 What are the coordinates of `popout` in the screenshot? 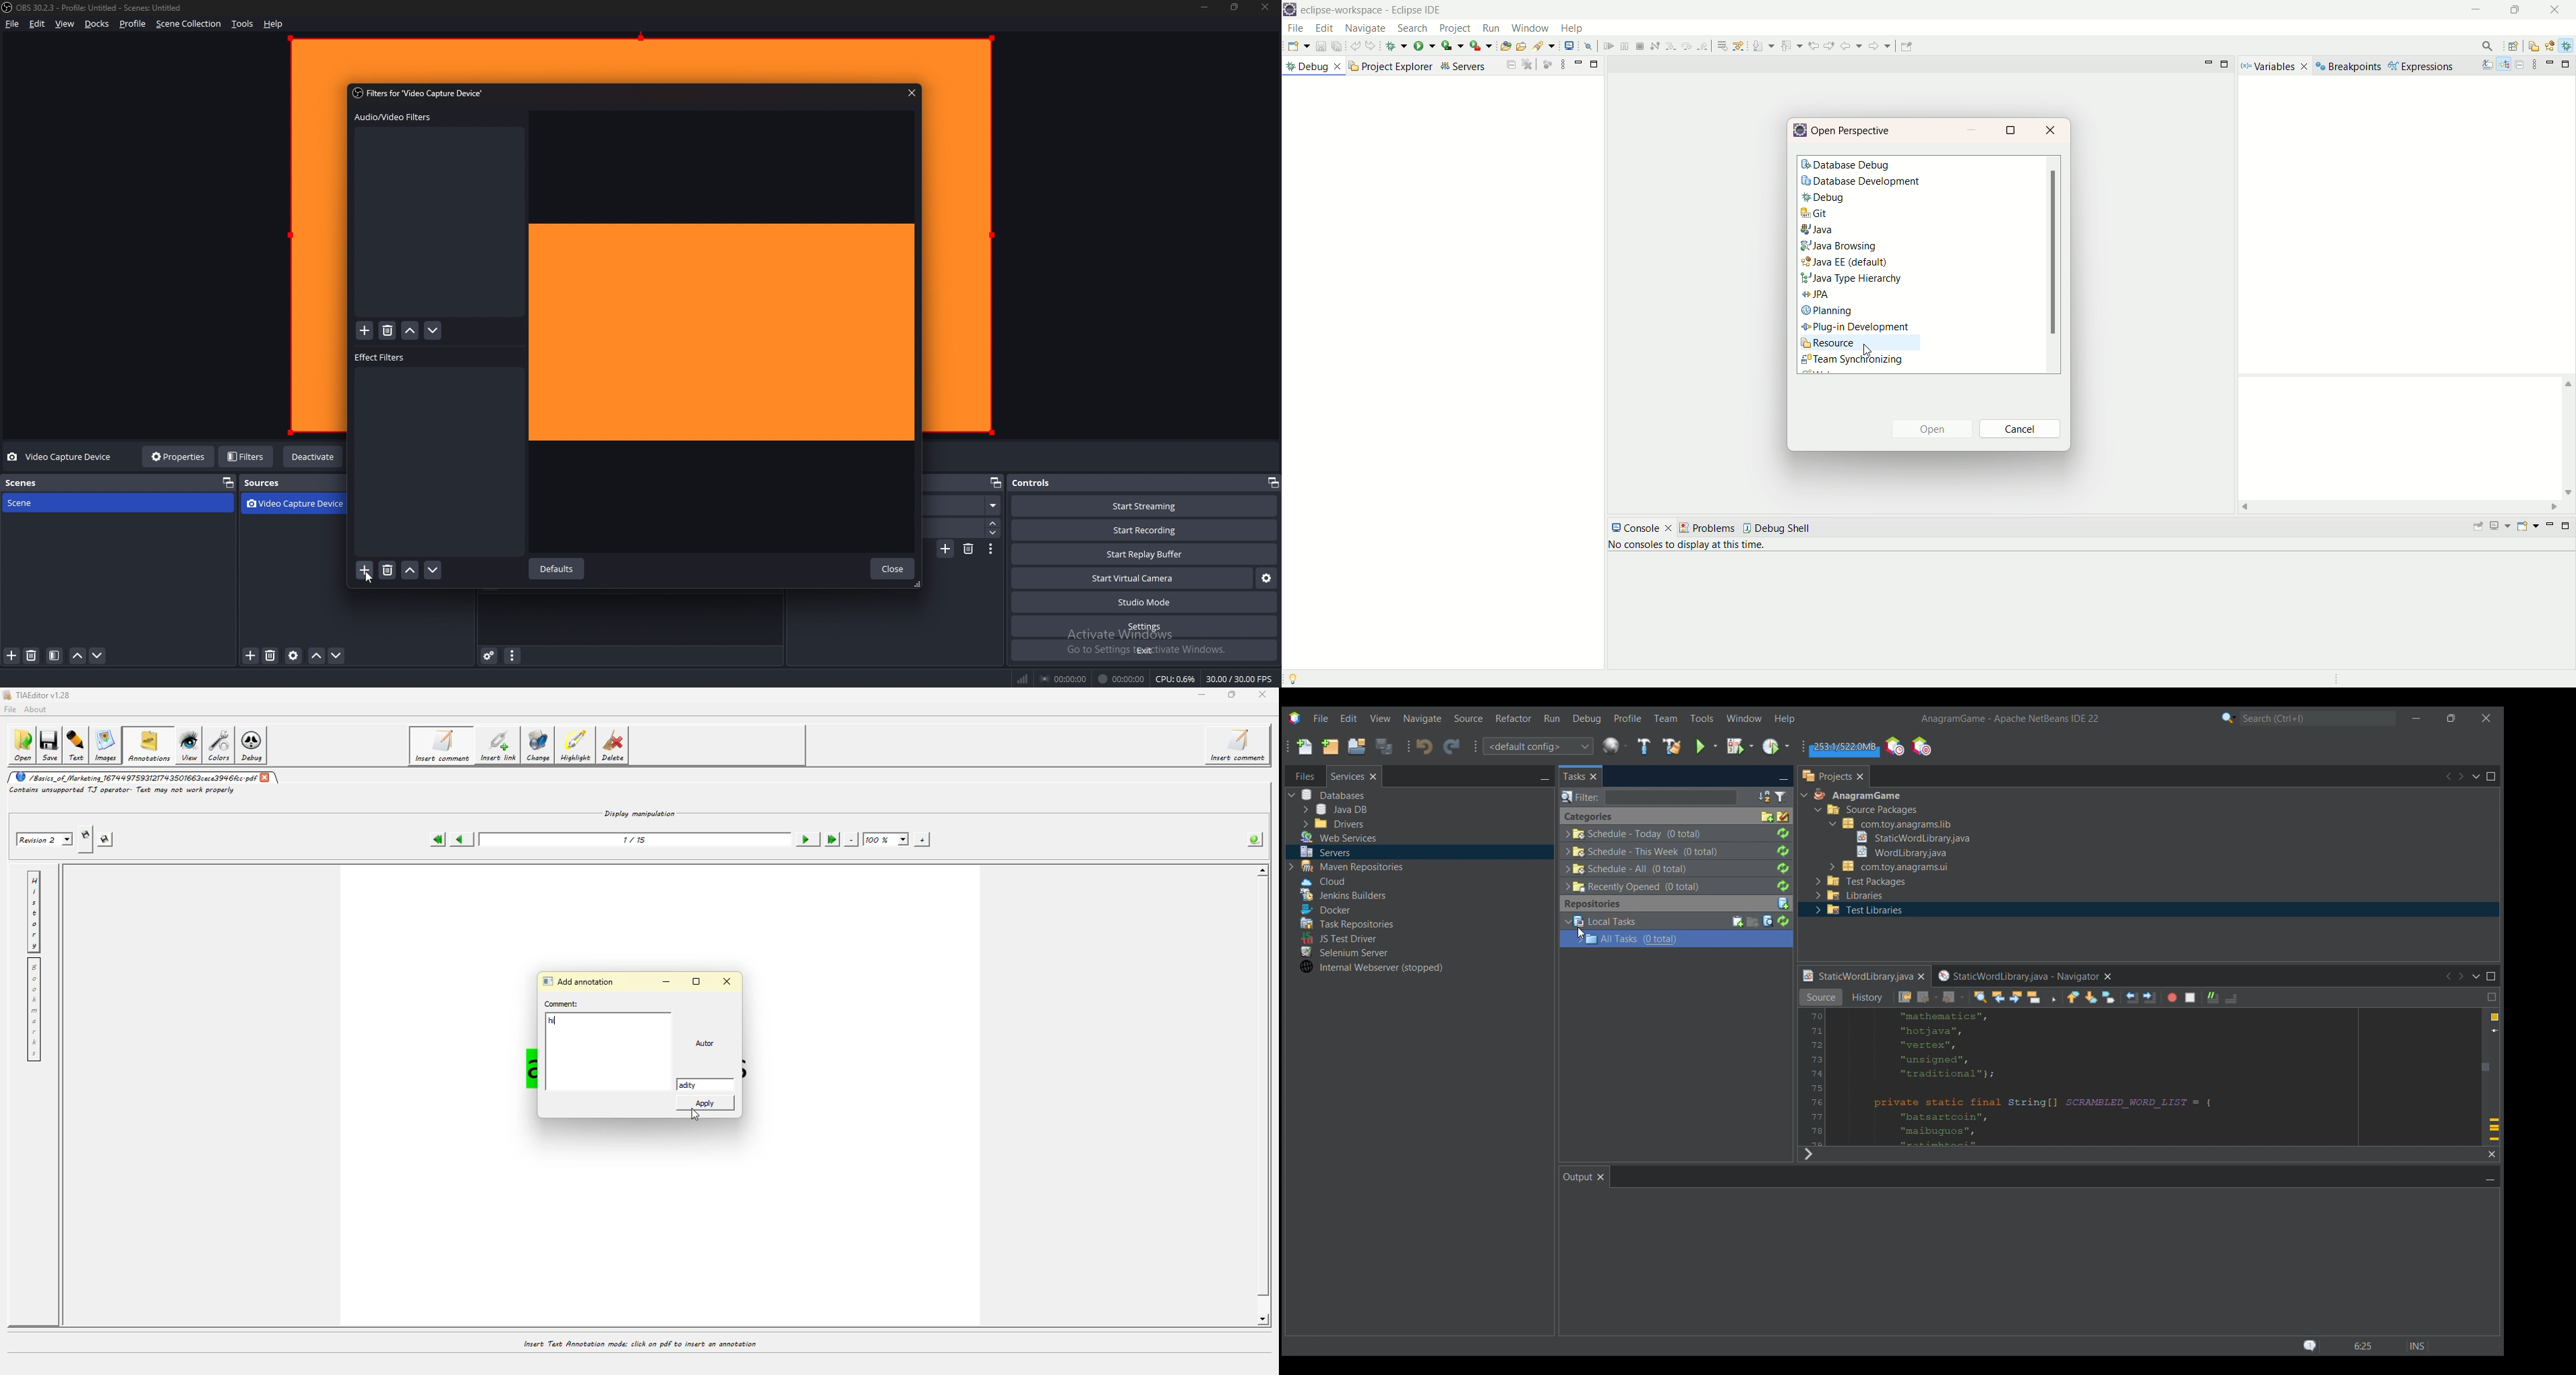 It's located at (995, 484).